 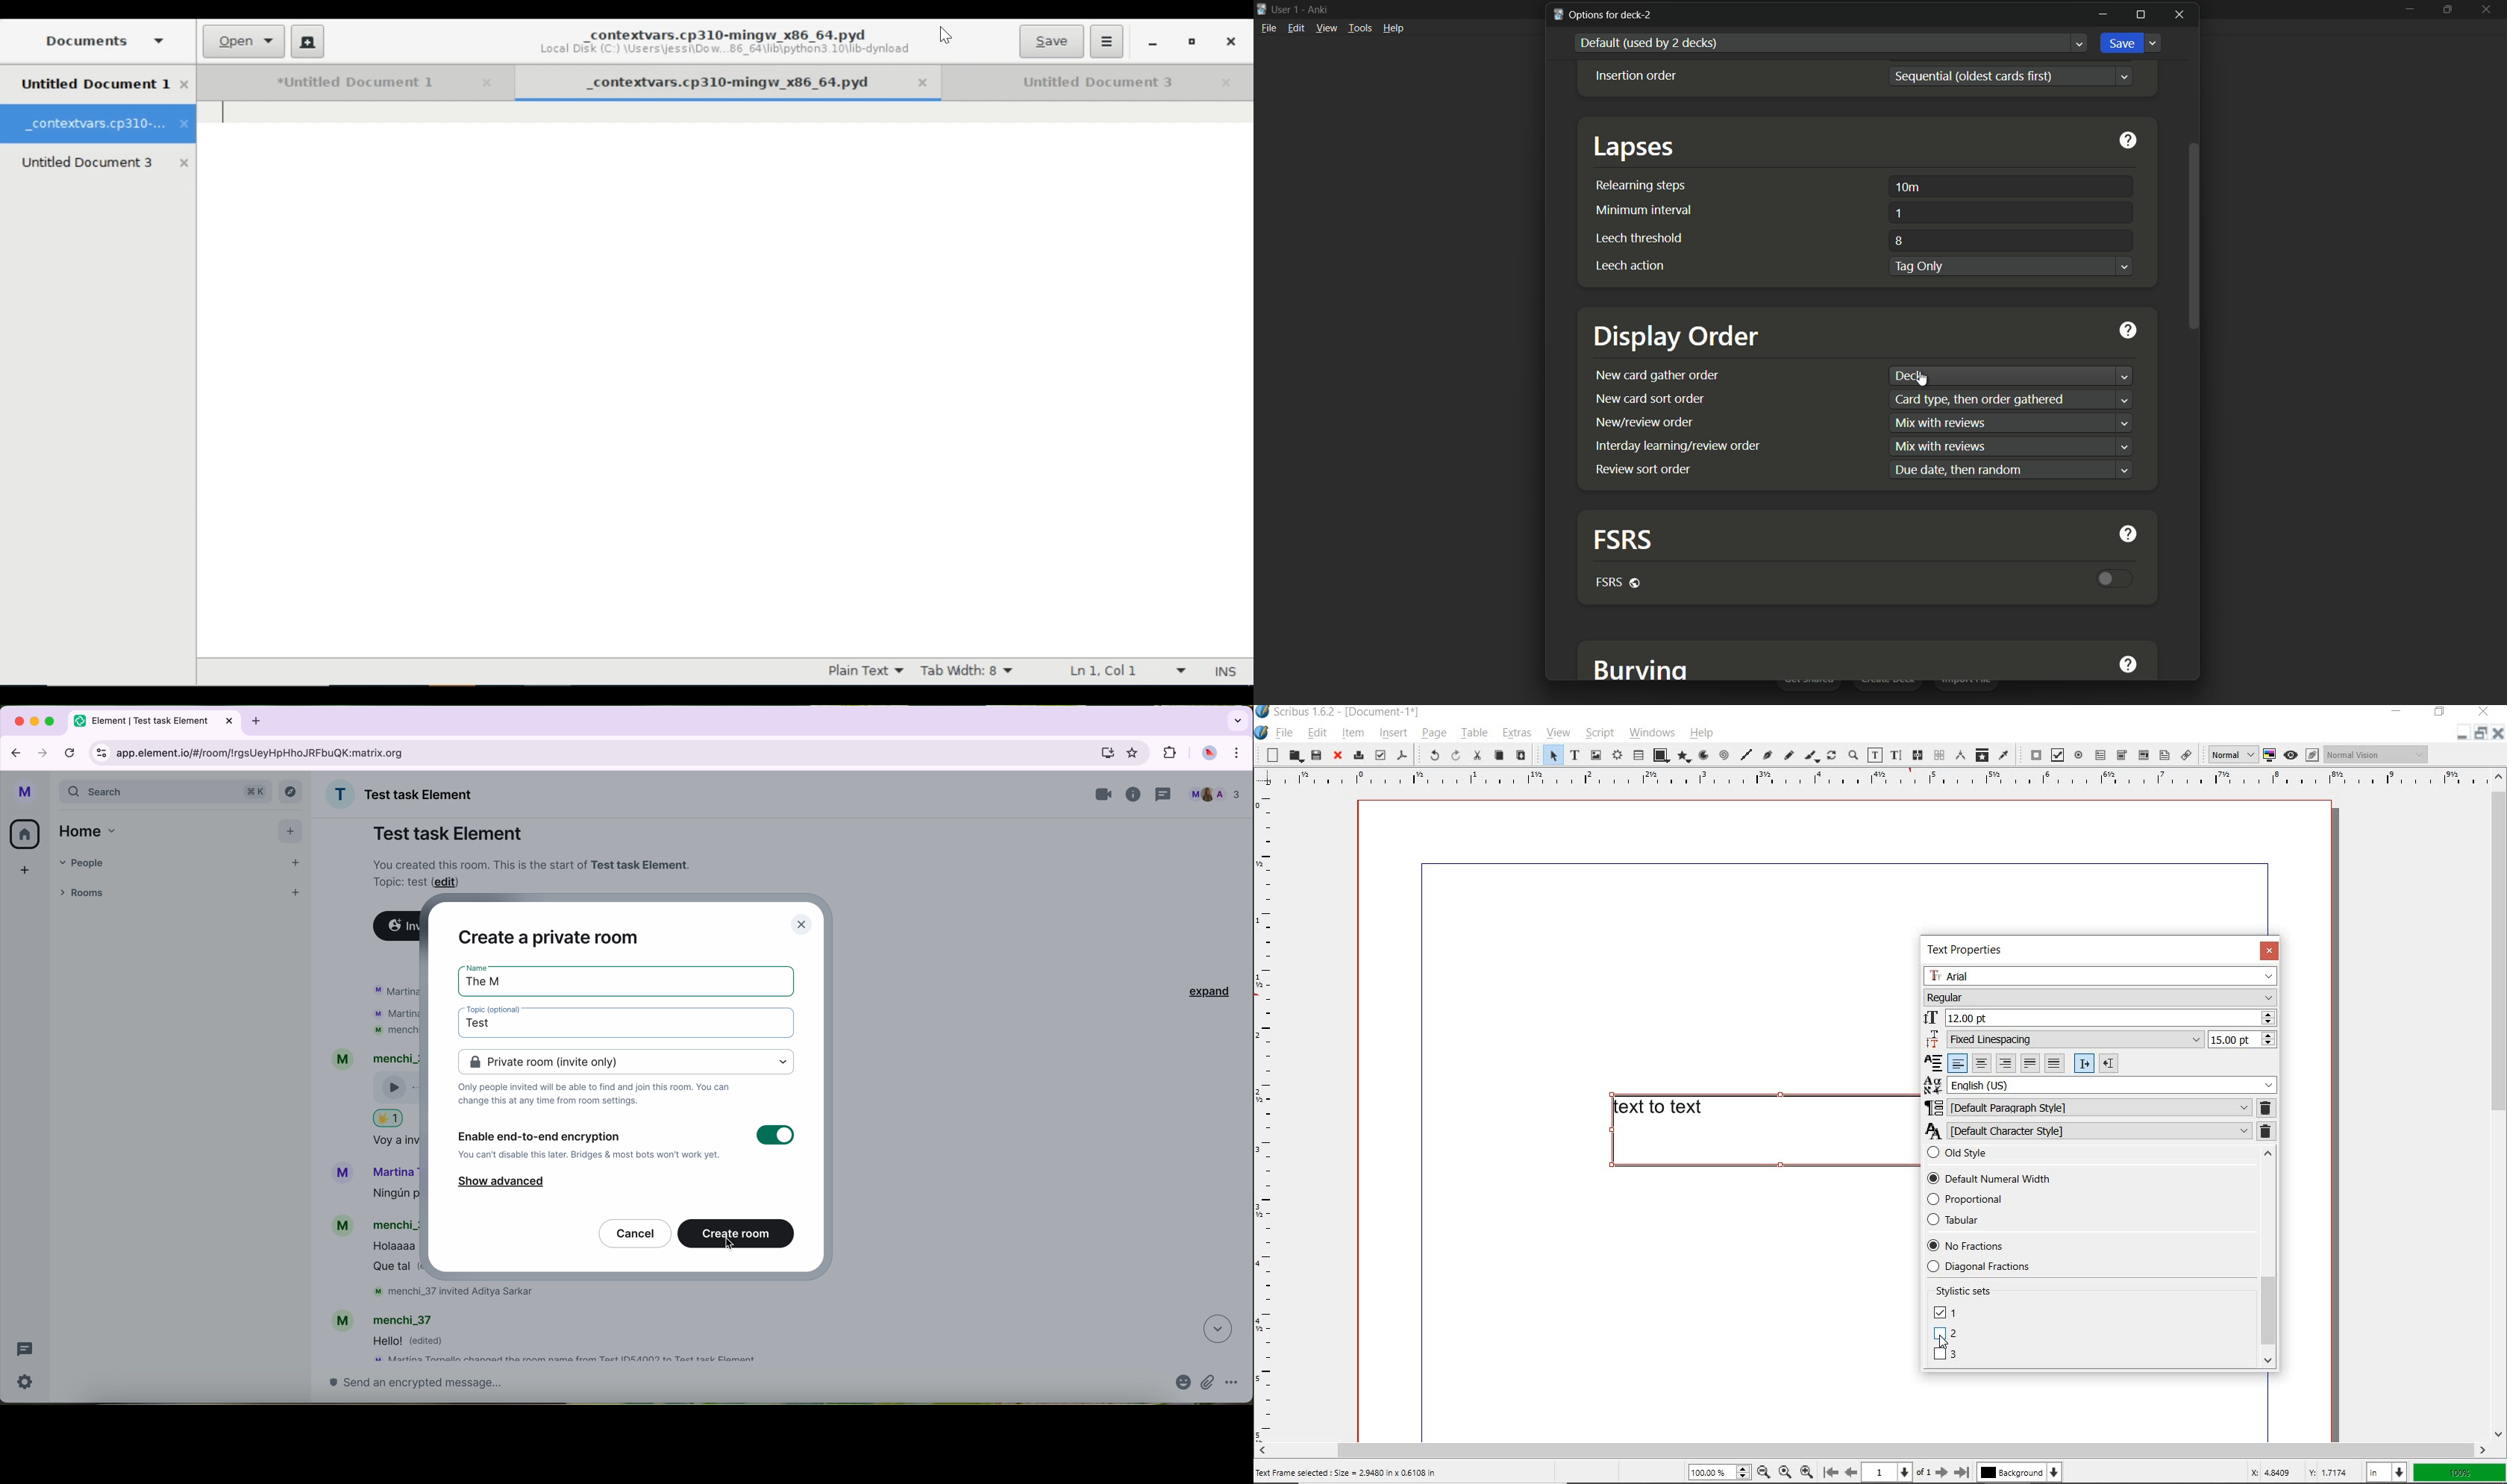 I want to click on Dropdown, so click(x=2122, y=76).